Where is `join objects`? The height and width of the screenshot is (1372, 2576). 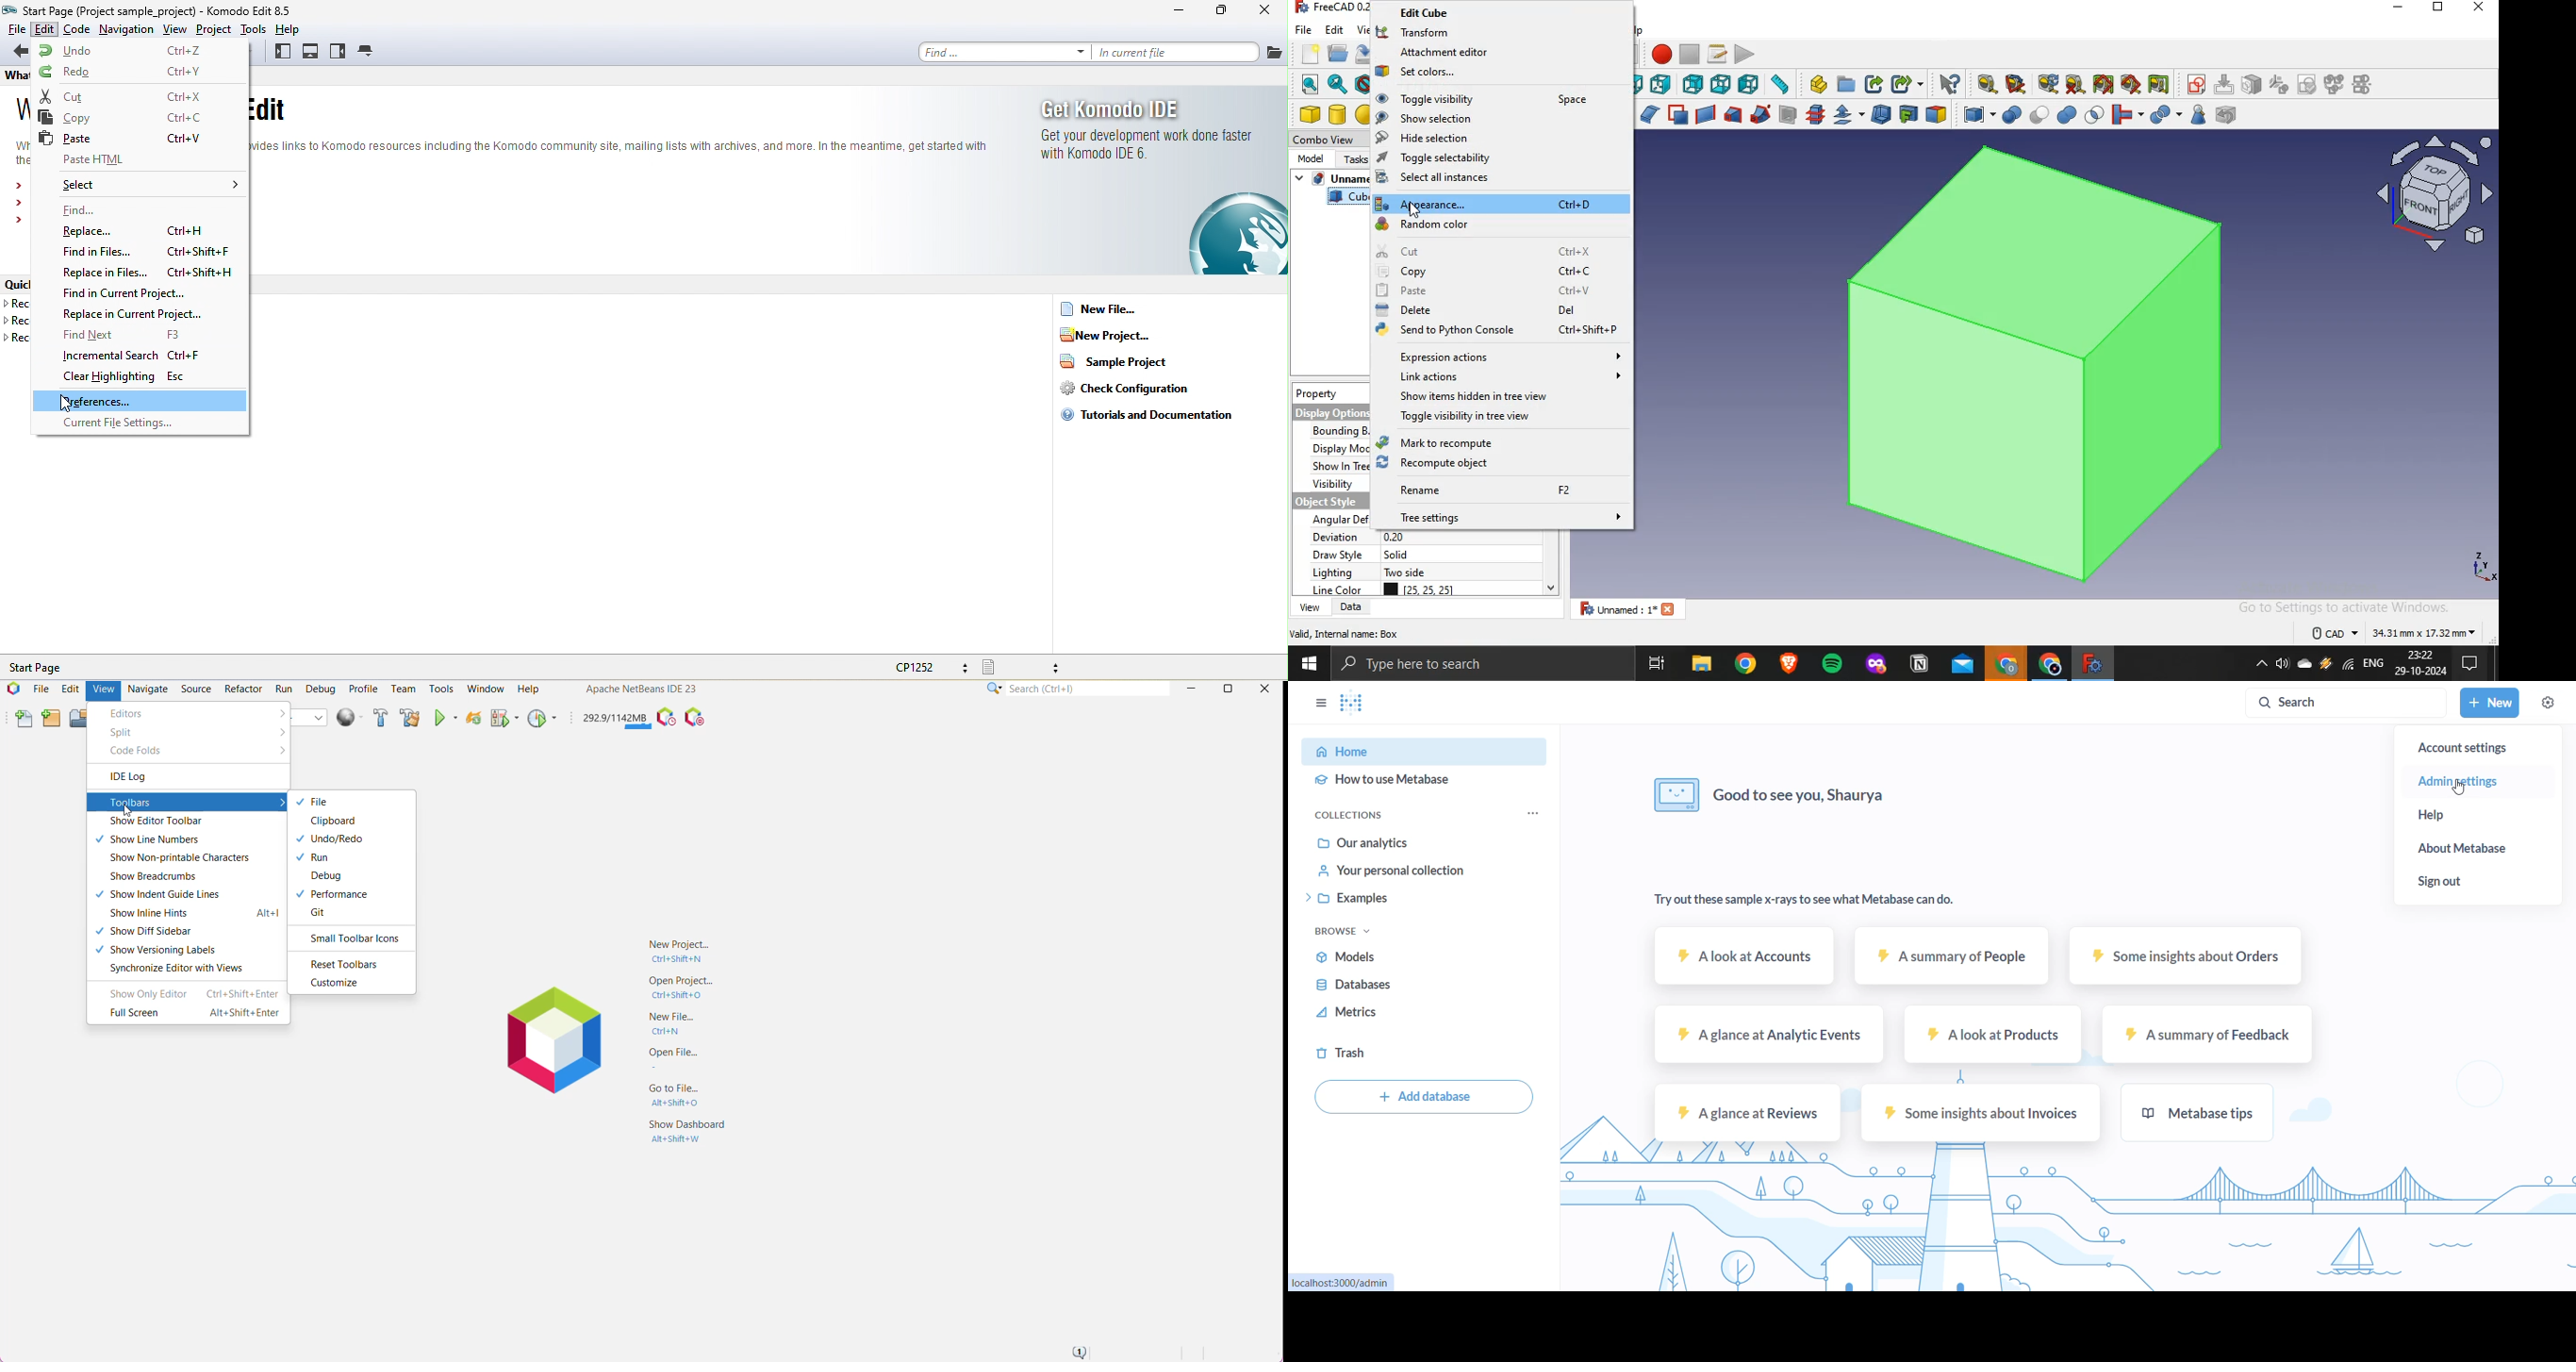
join objects is located at coordinates (2126, 113).